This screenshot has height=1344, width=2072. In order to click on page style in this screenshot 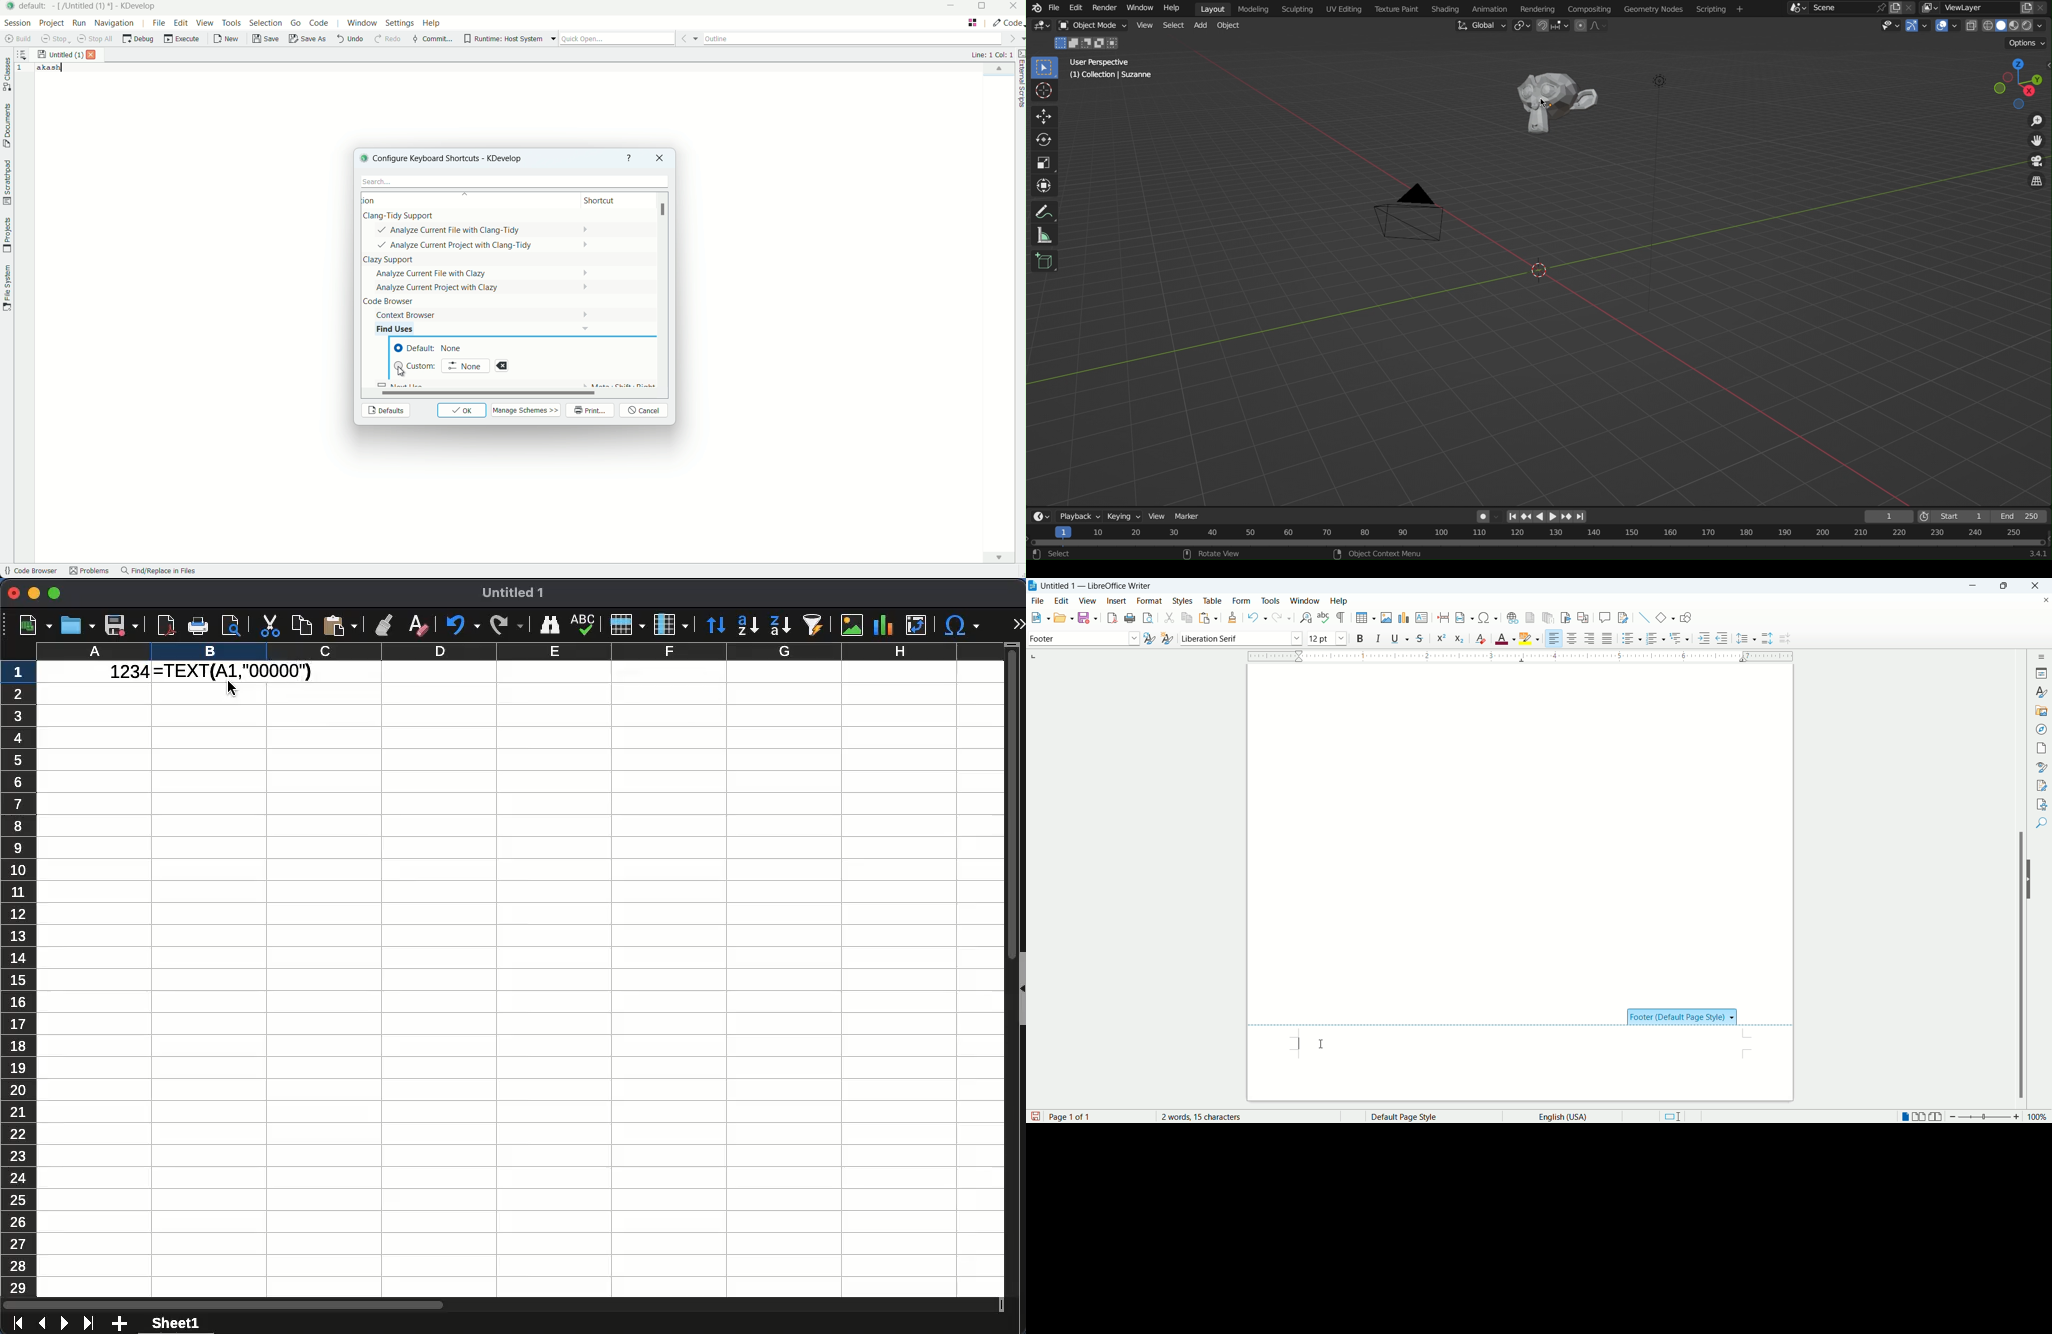, I will do `click(1424, 1117)`.